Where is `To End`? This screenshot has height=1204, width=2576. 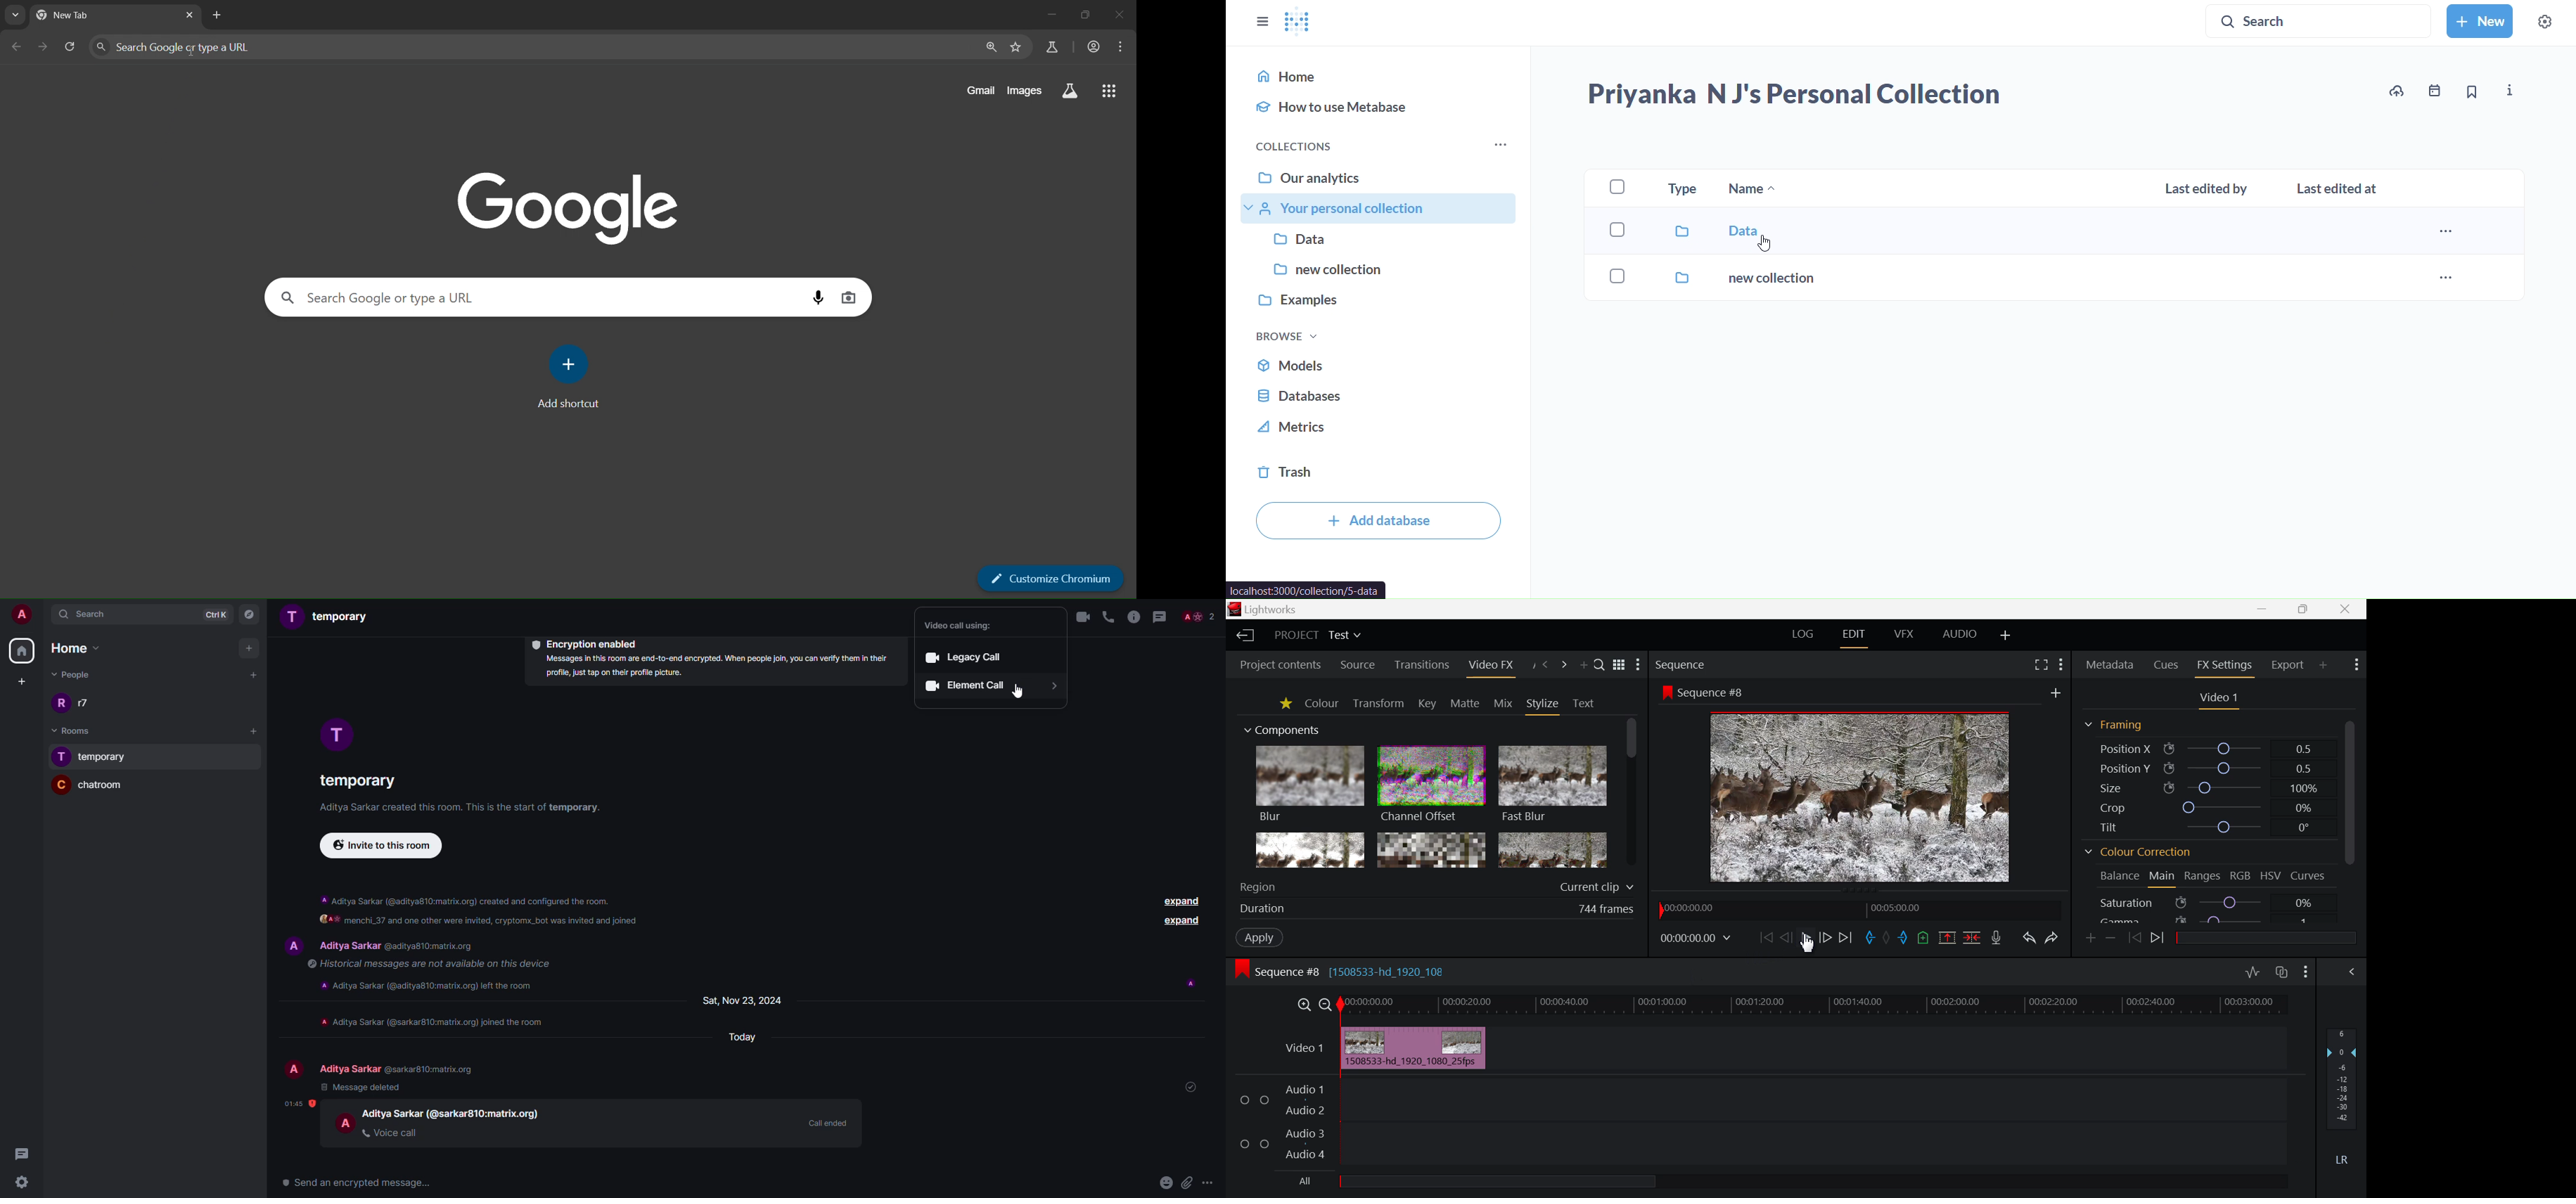
To End is located at coordinates (1846, 938).